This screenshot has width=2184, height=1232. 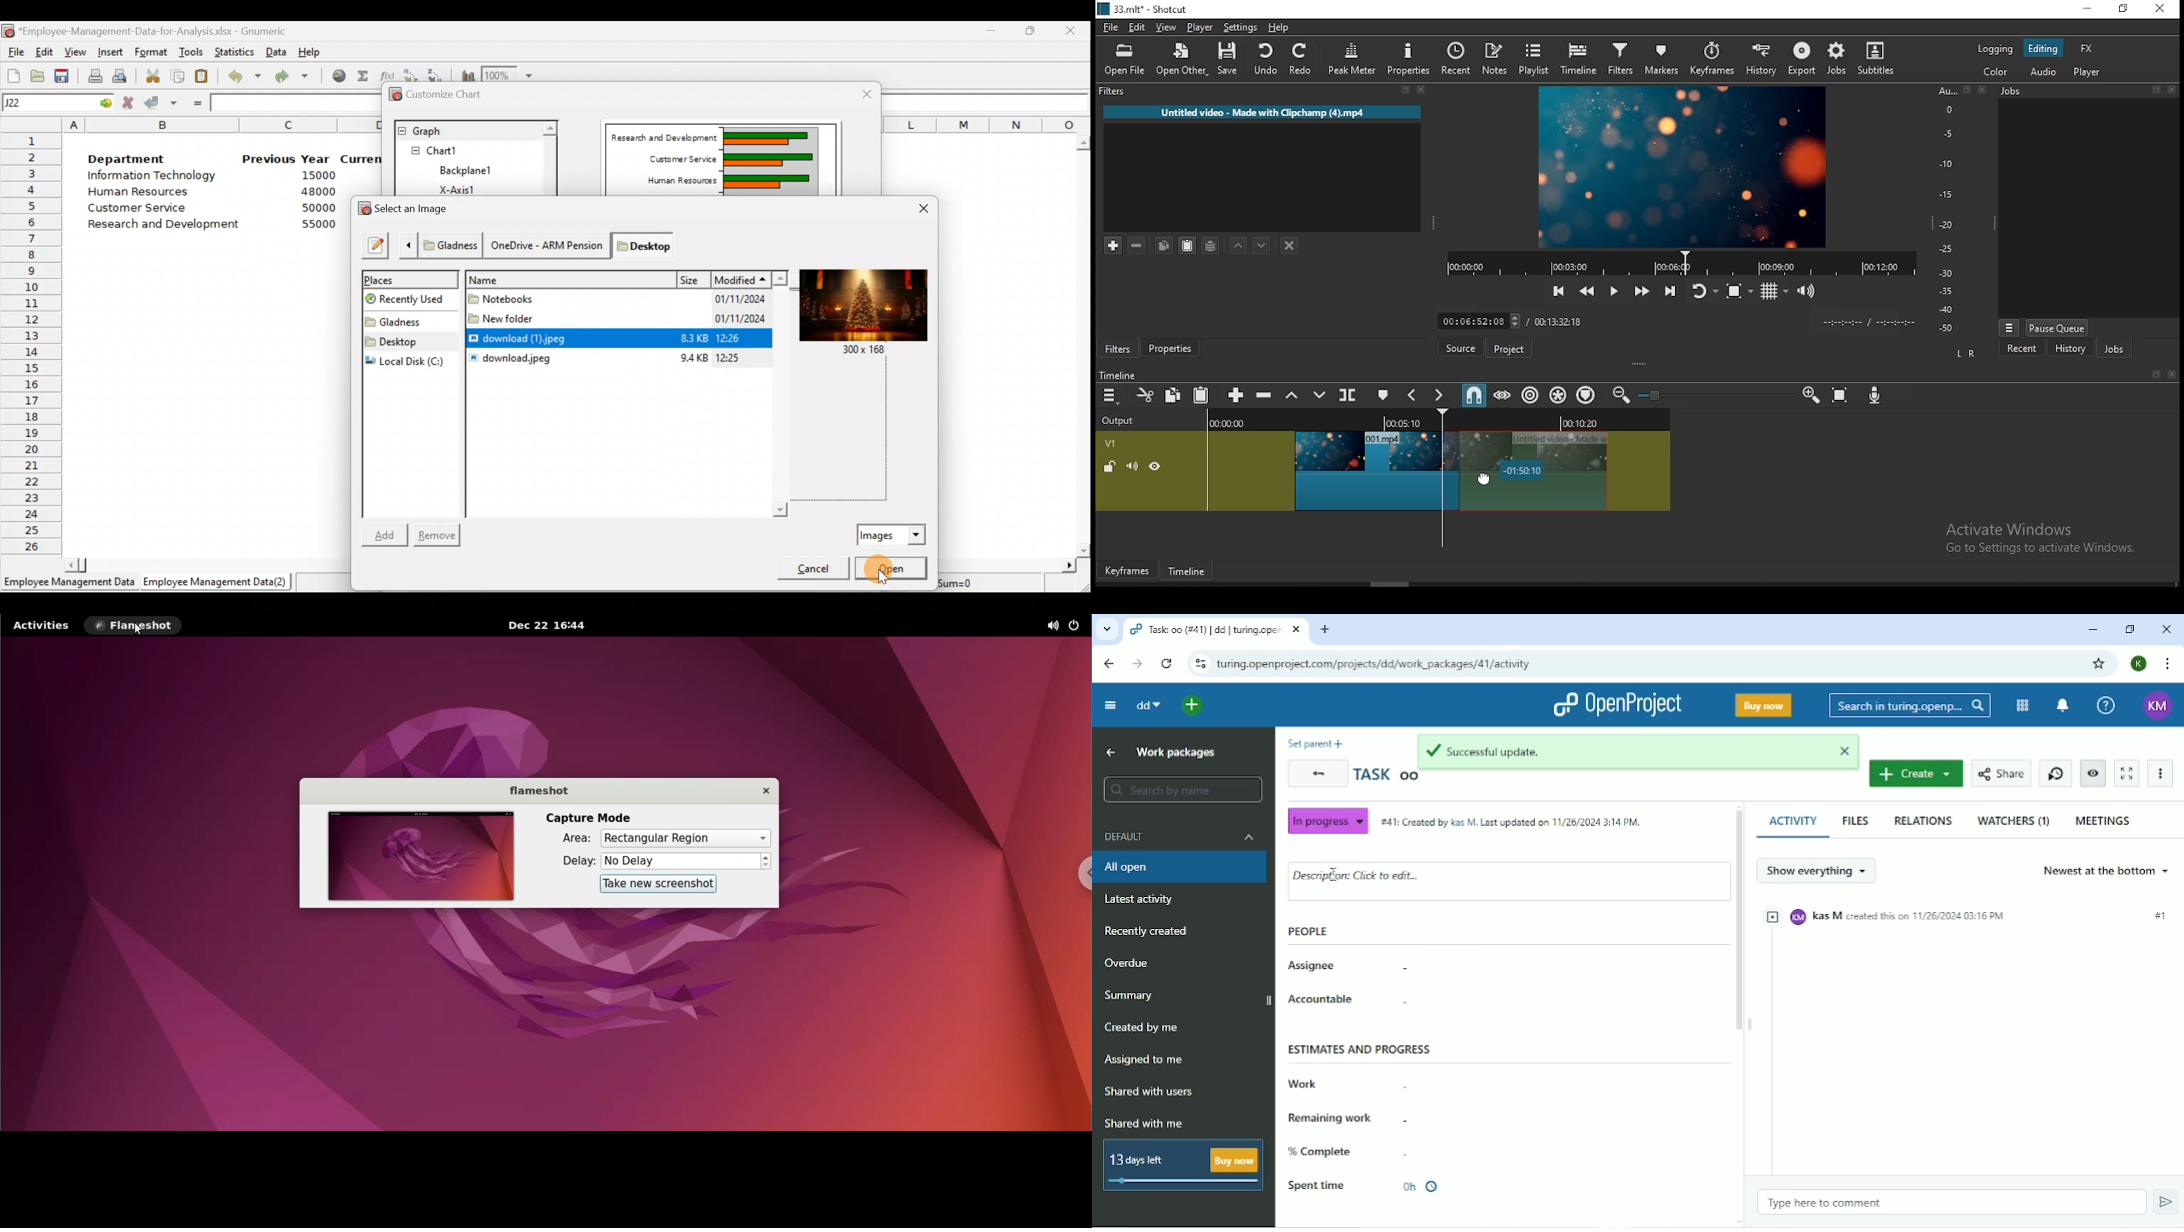 I want to click on Insert, so click(x=113, y=51).